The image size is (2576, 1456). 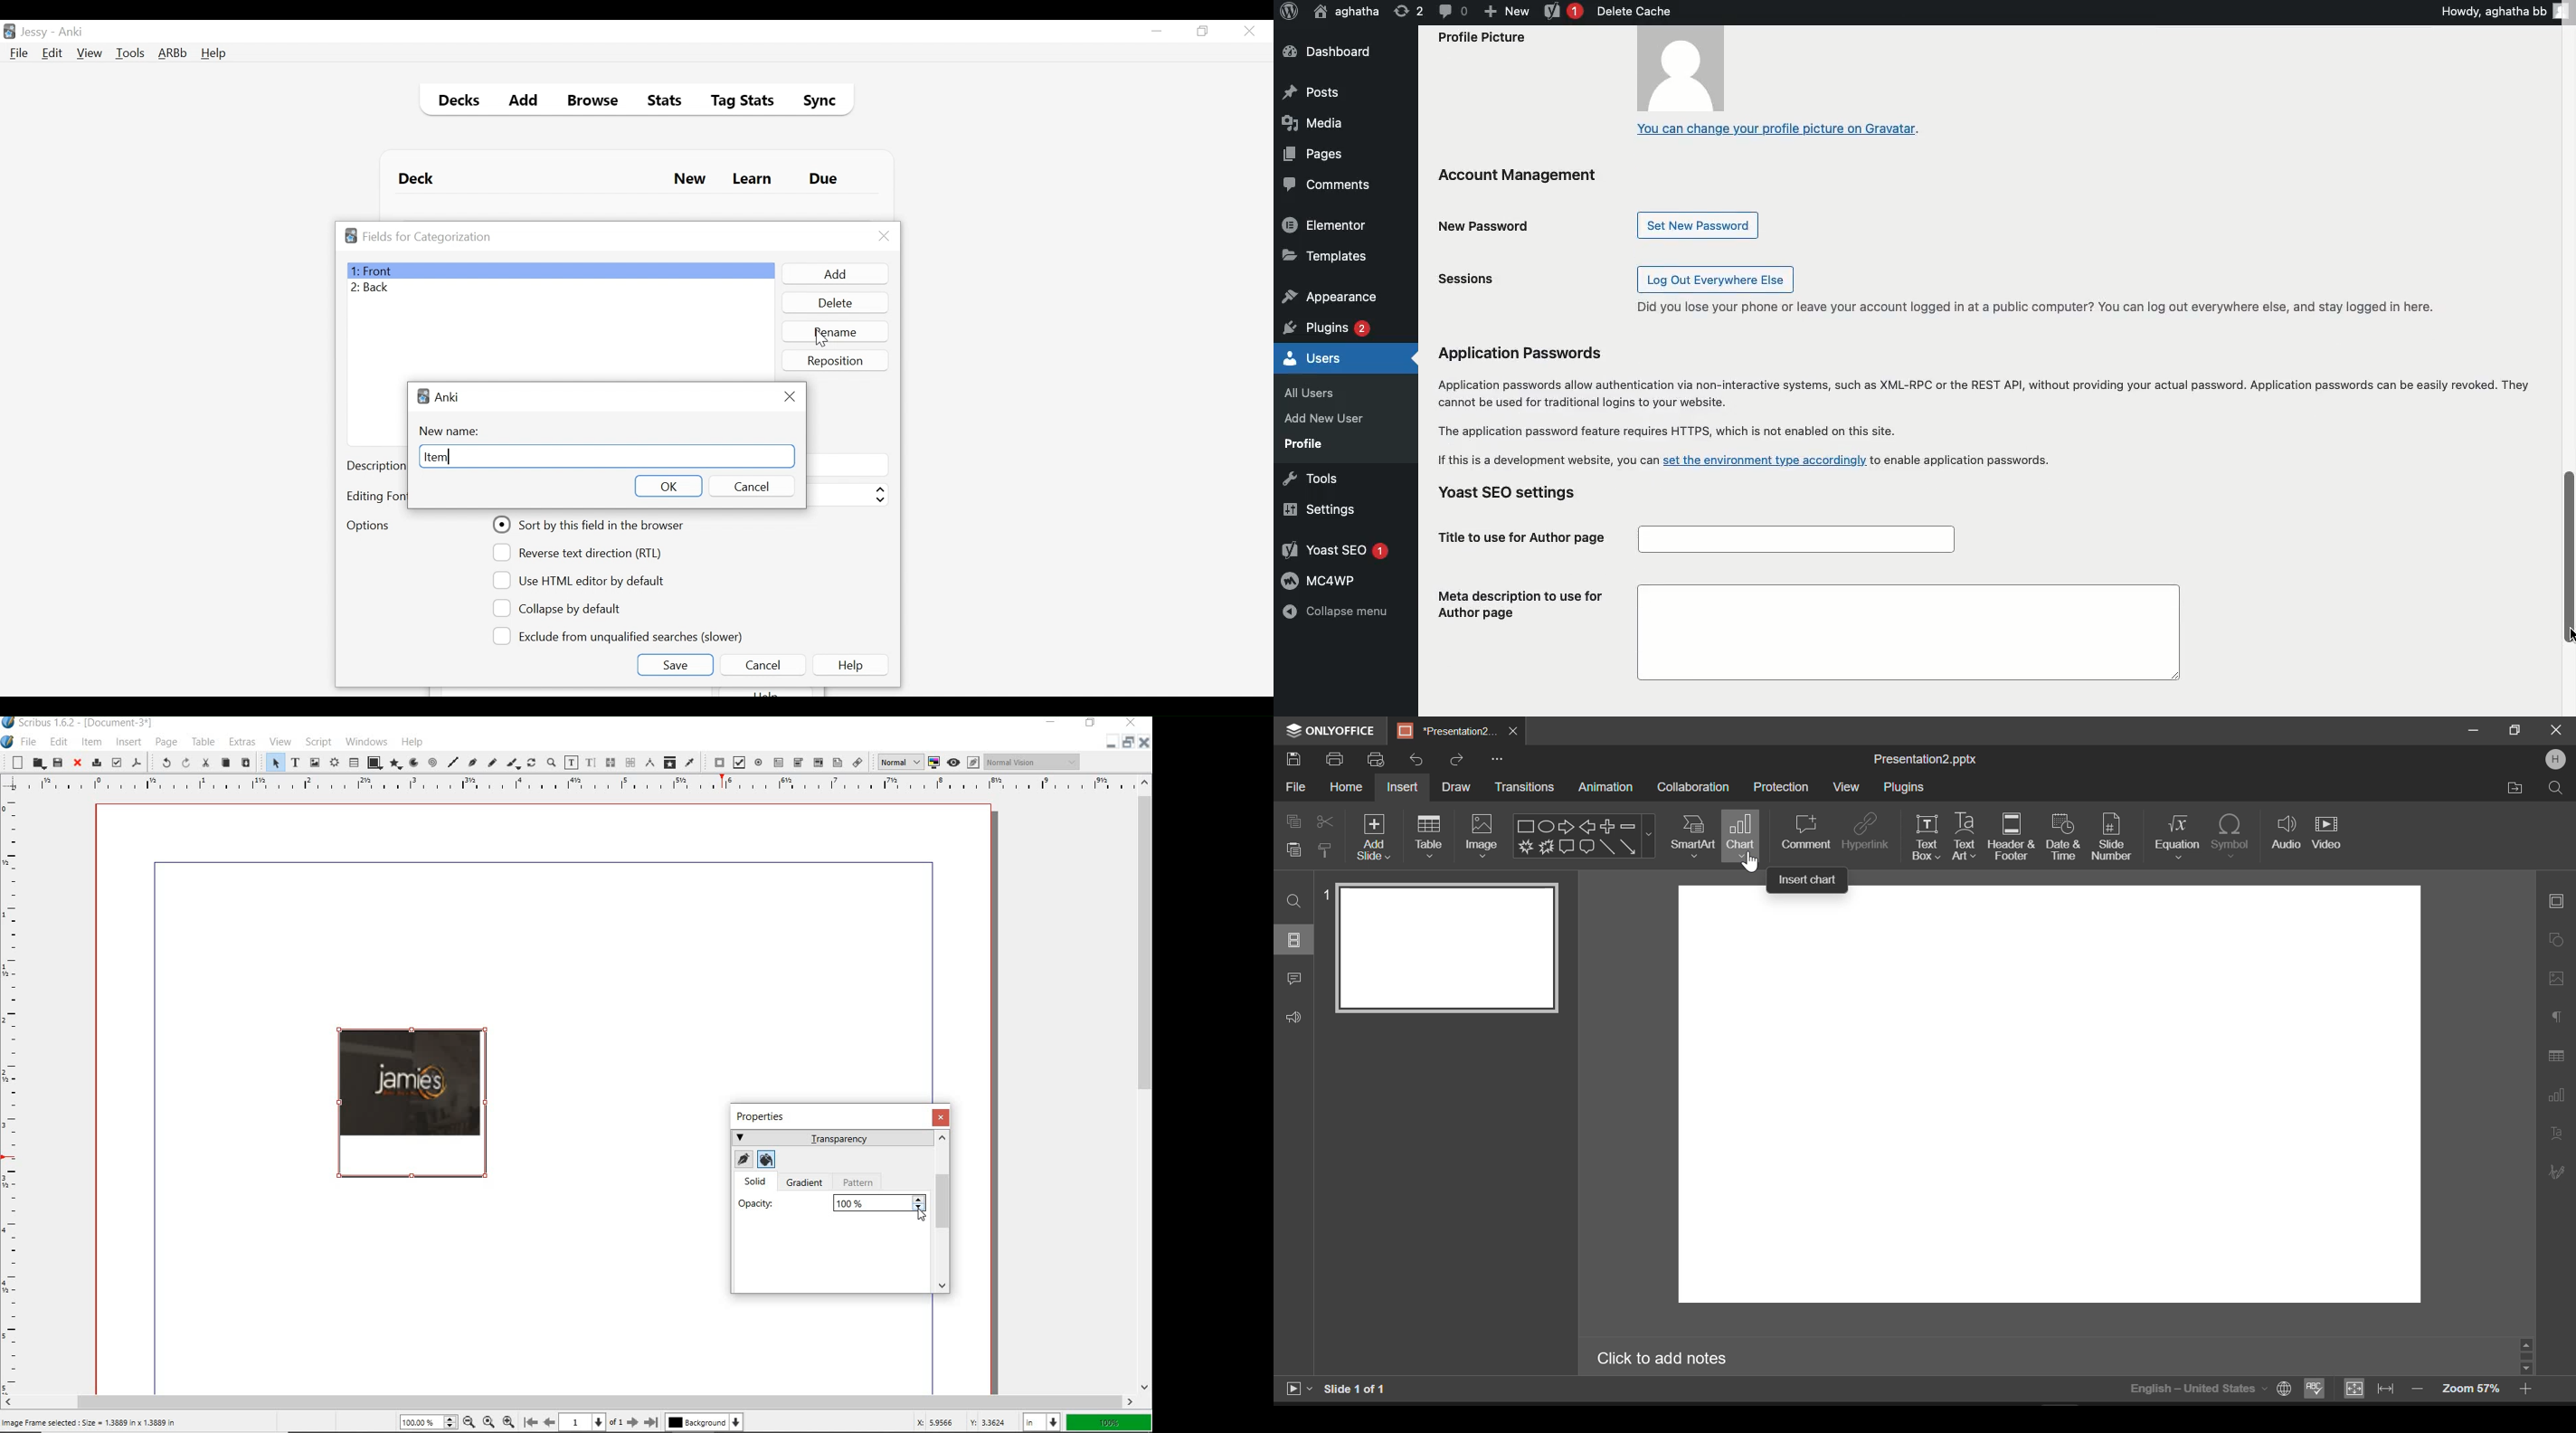 What do you see at coordinates (1203, 32) in the screenshot?
I see `Restore` at bounding box center [1203, 32].